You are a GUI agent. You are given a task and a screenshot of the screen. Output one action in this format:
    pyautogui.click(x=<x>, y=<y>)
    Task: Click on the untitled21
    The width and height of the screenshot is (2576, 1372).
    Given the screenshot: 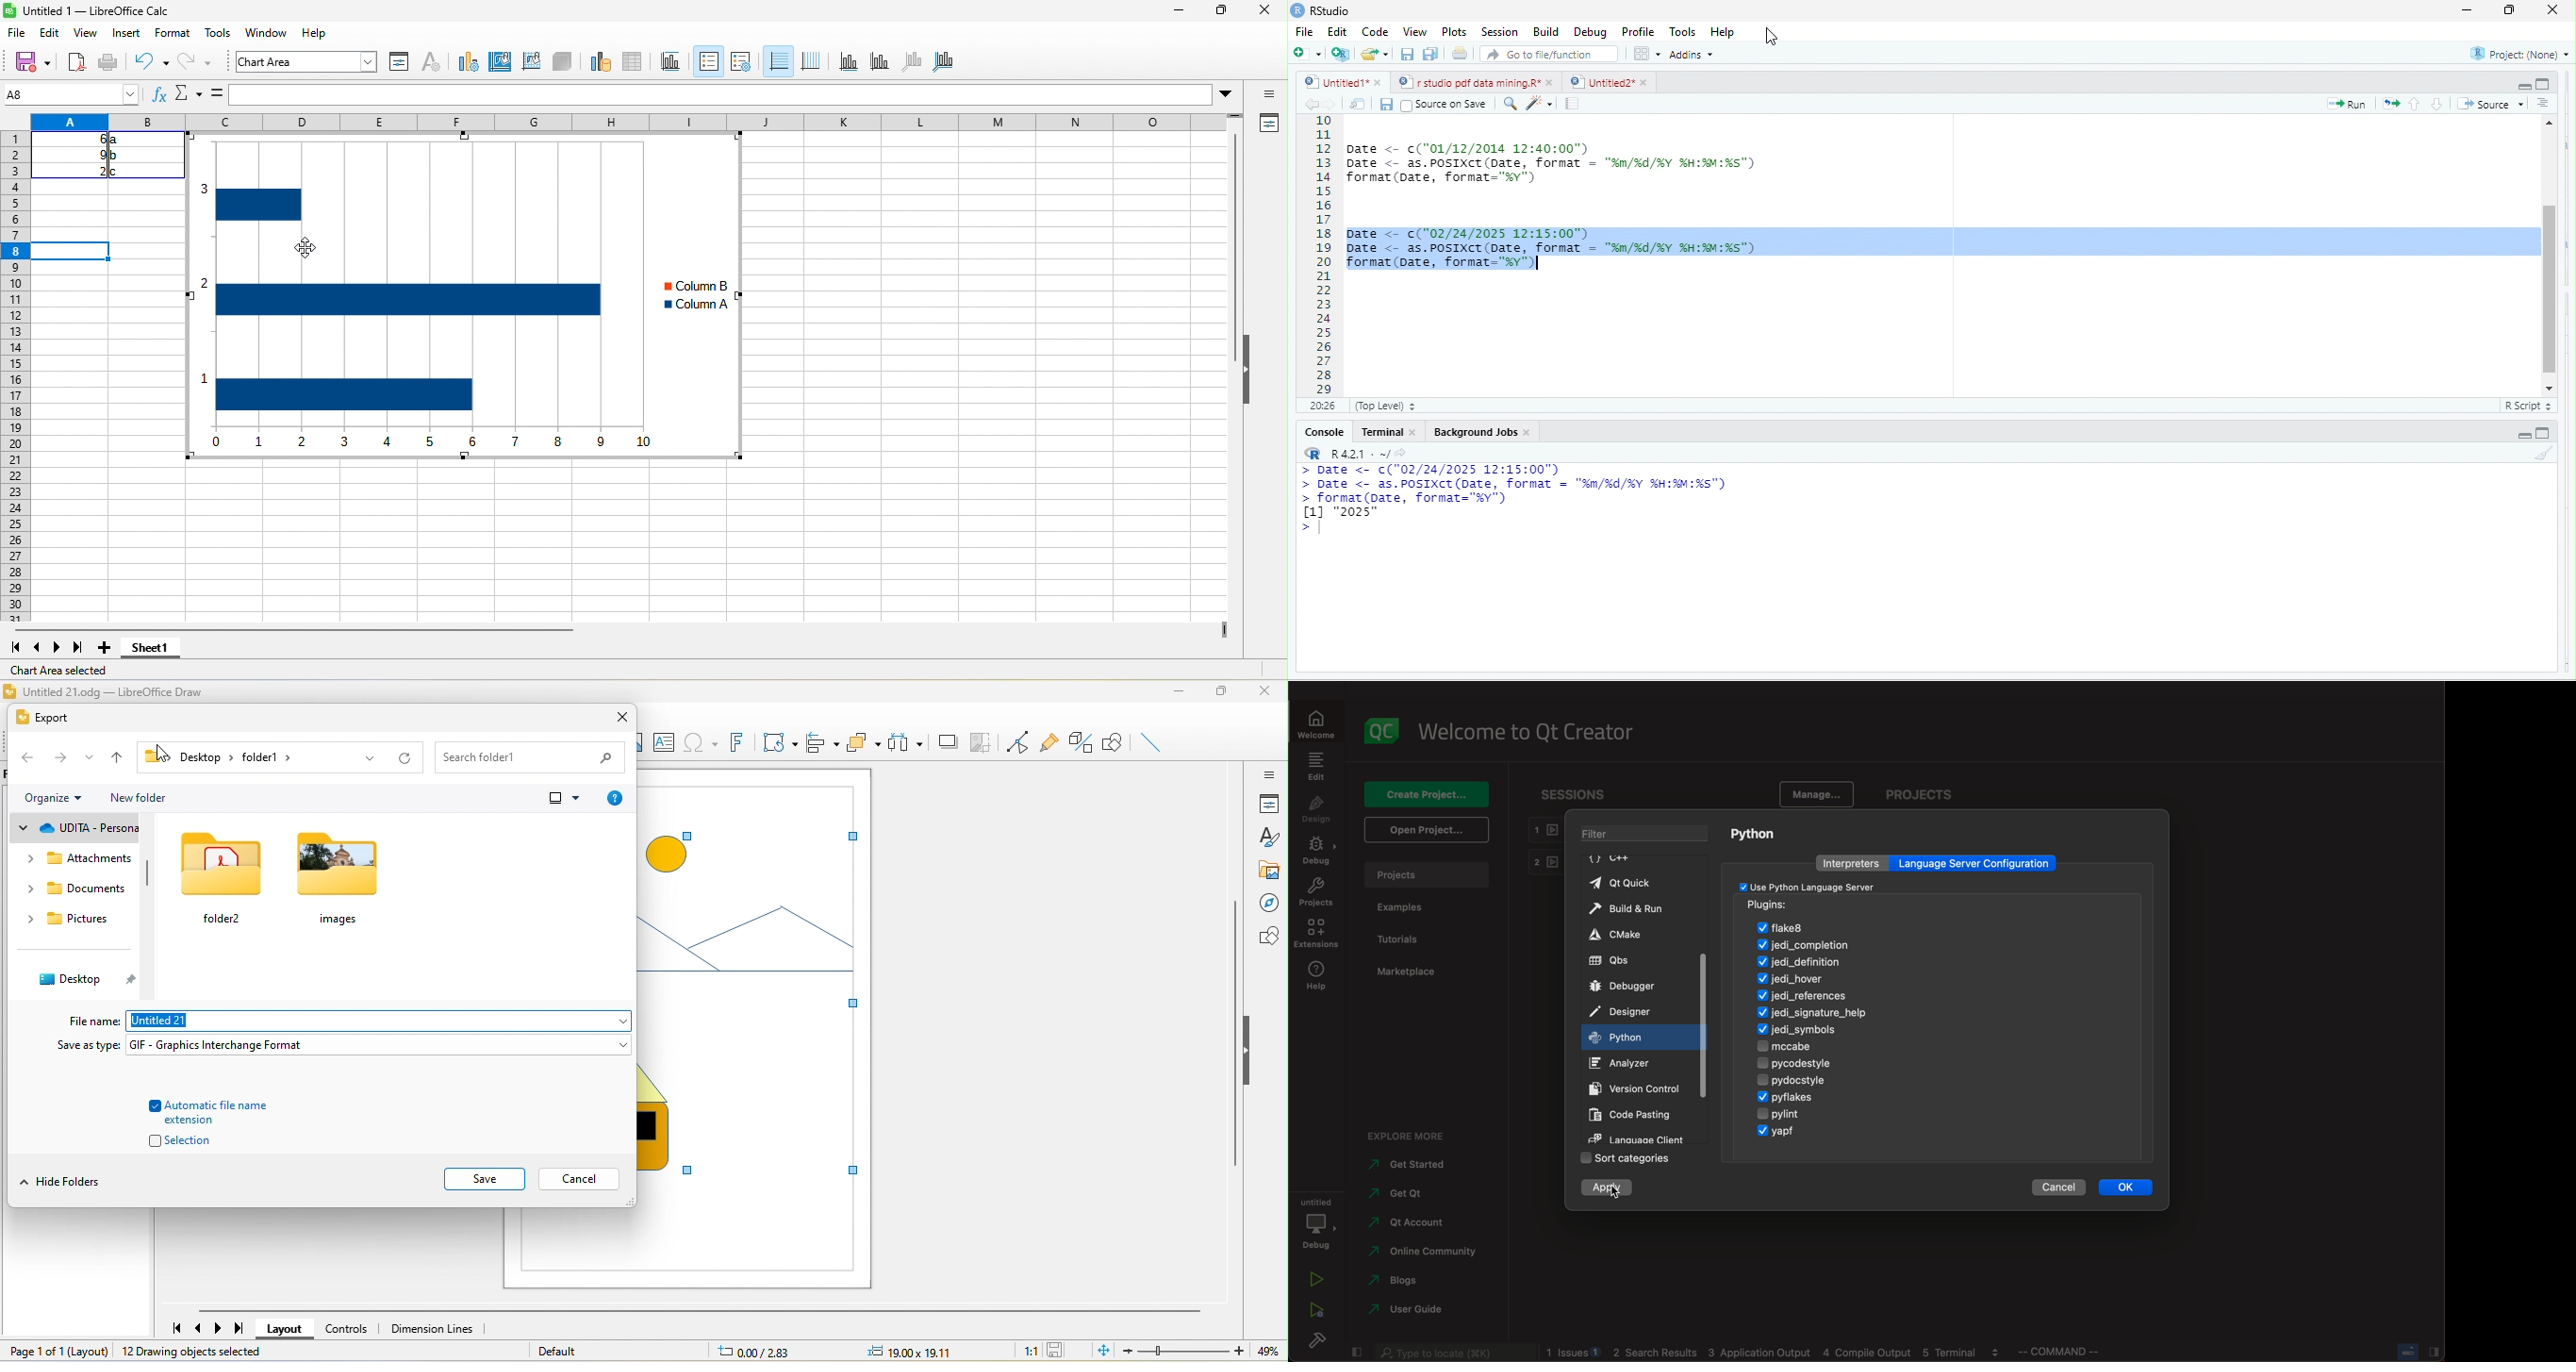 What is the action you would take?
    pyautogui.click(x=380, y=1022)
    